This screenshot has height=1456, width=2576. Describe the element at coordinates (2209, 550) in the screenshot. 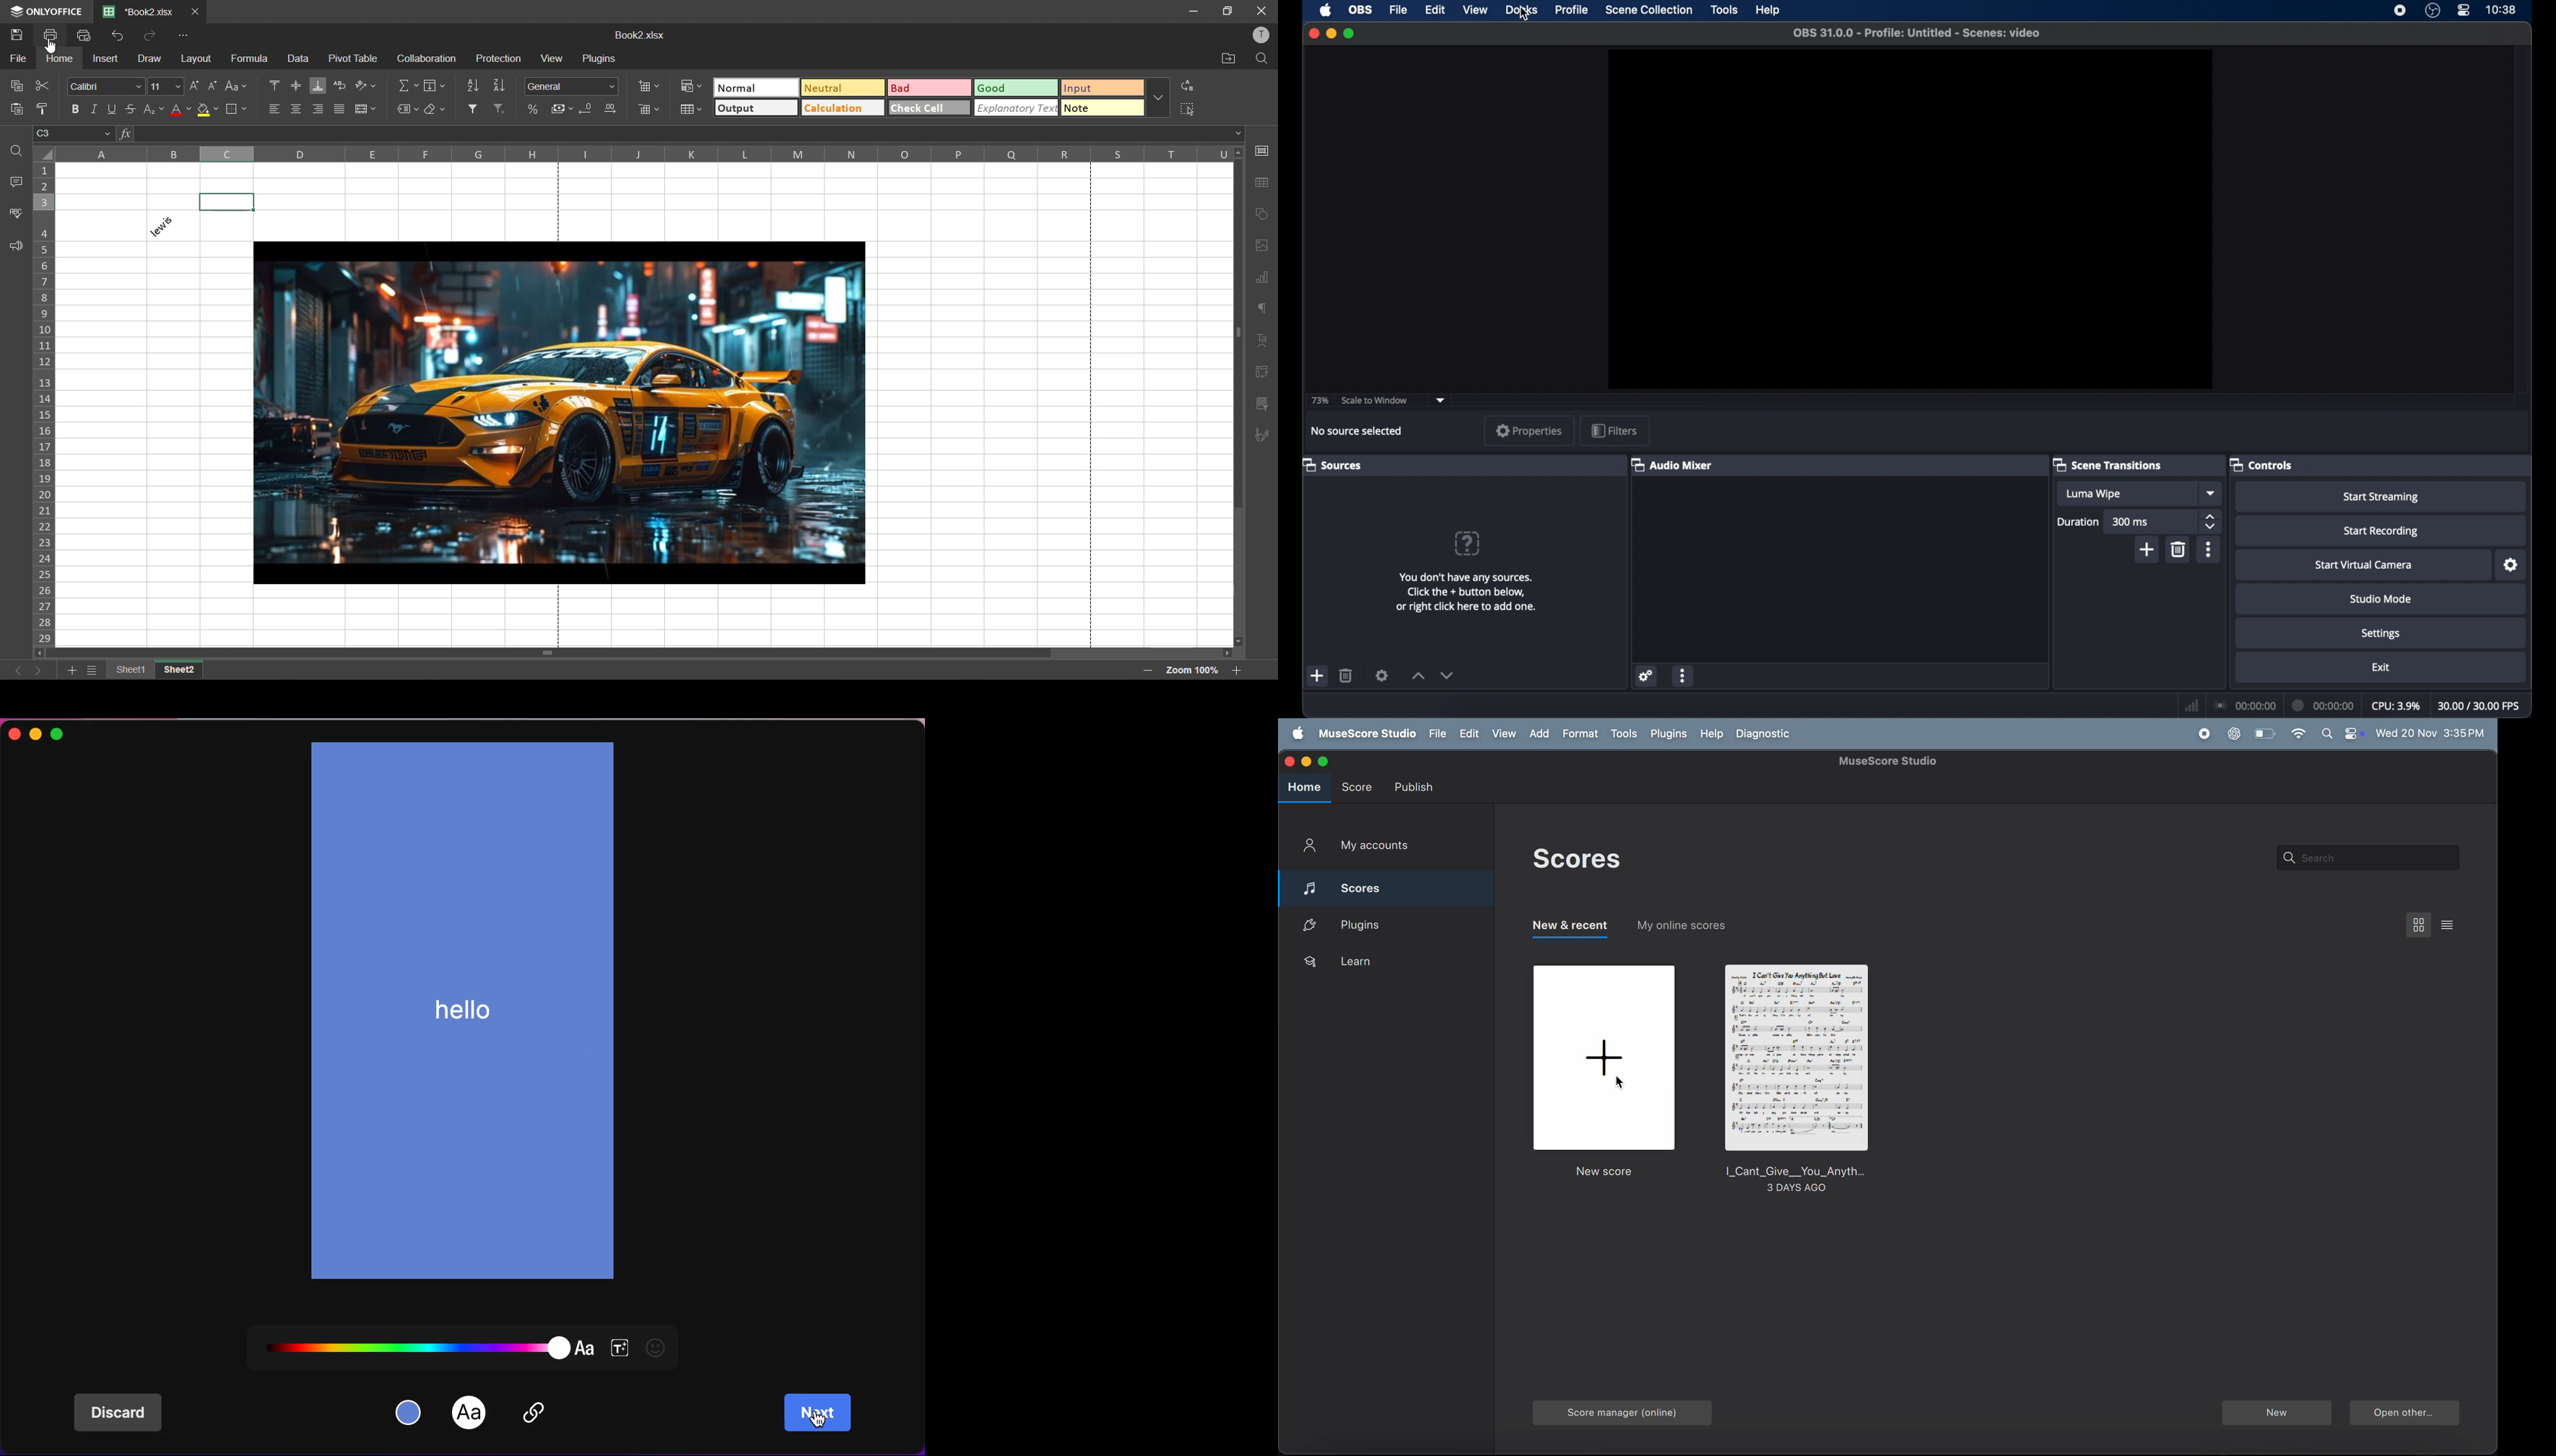

I see `more options` at that location.